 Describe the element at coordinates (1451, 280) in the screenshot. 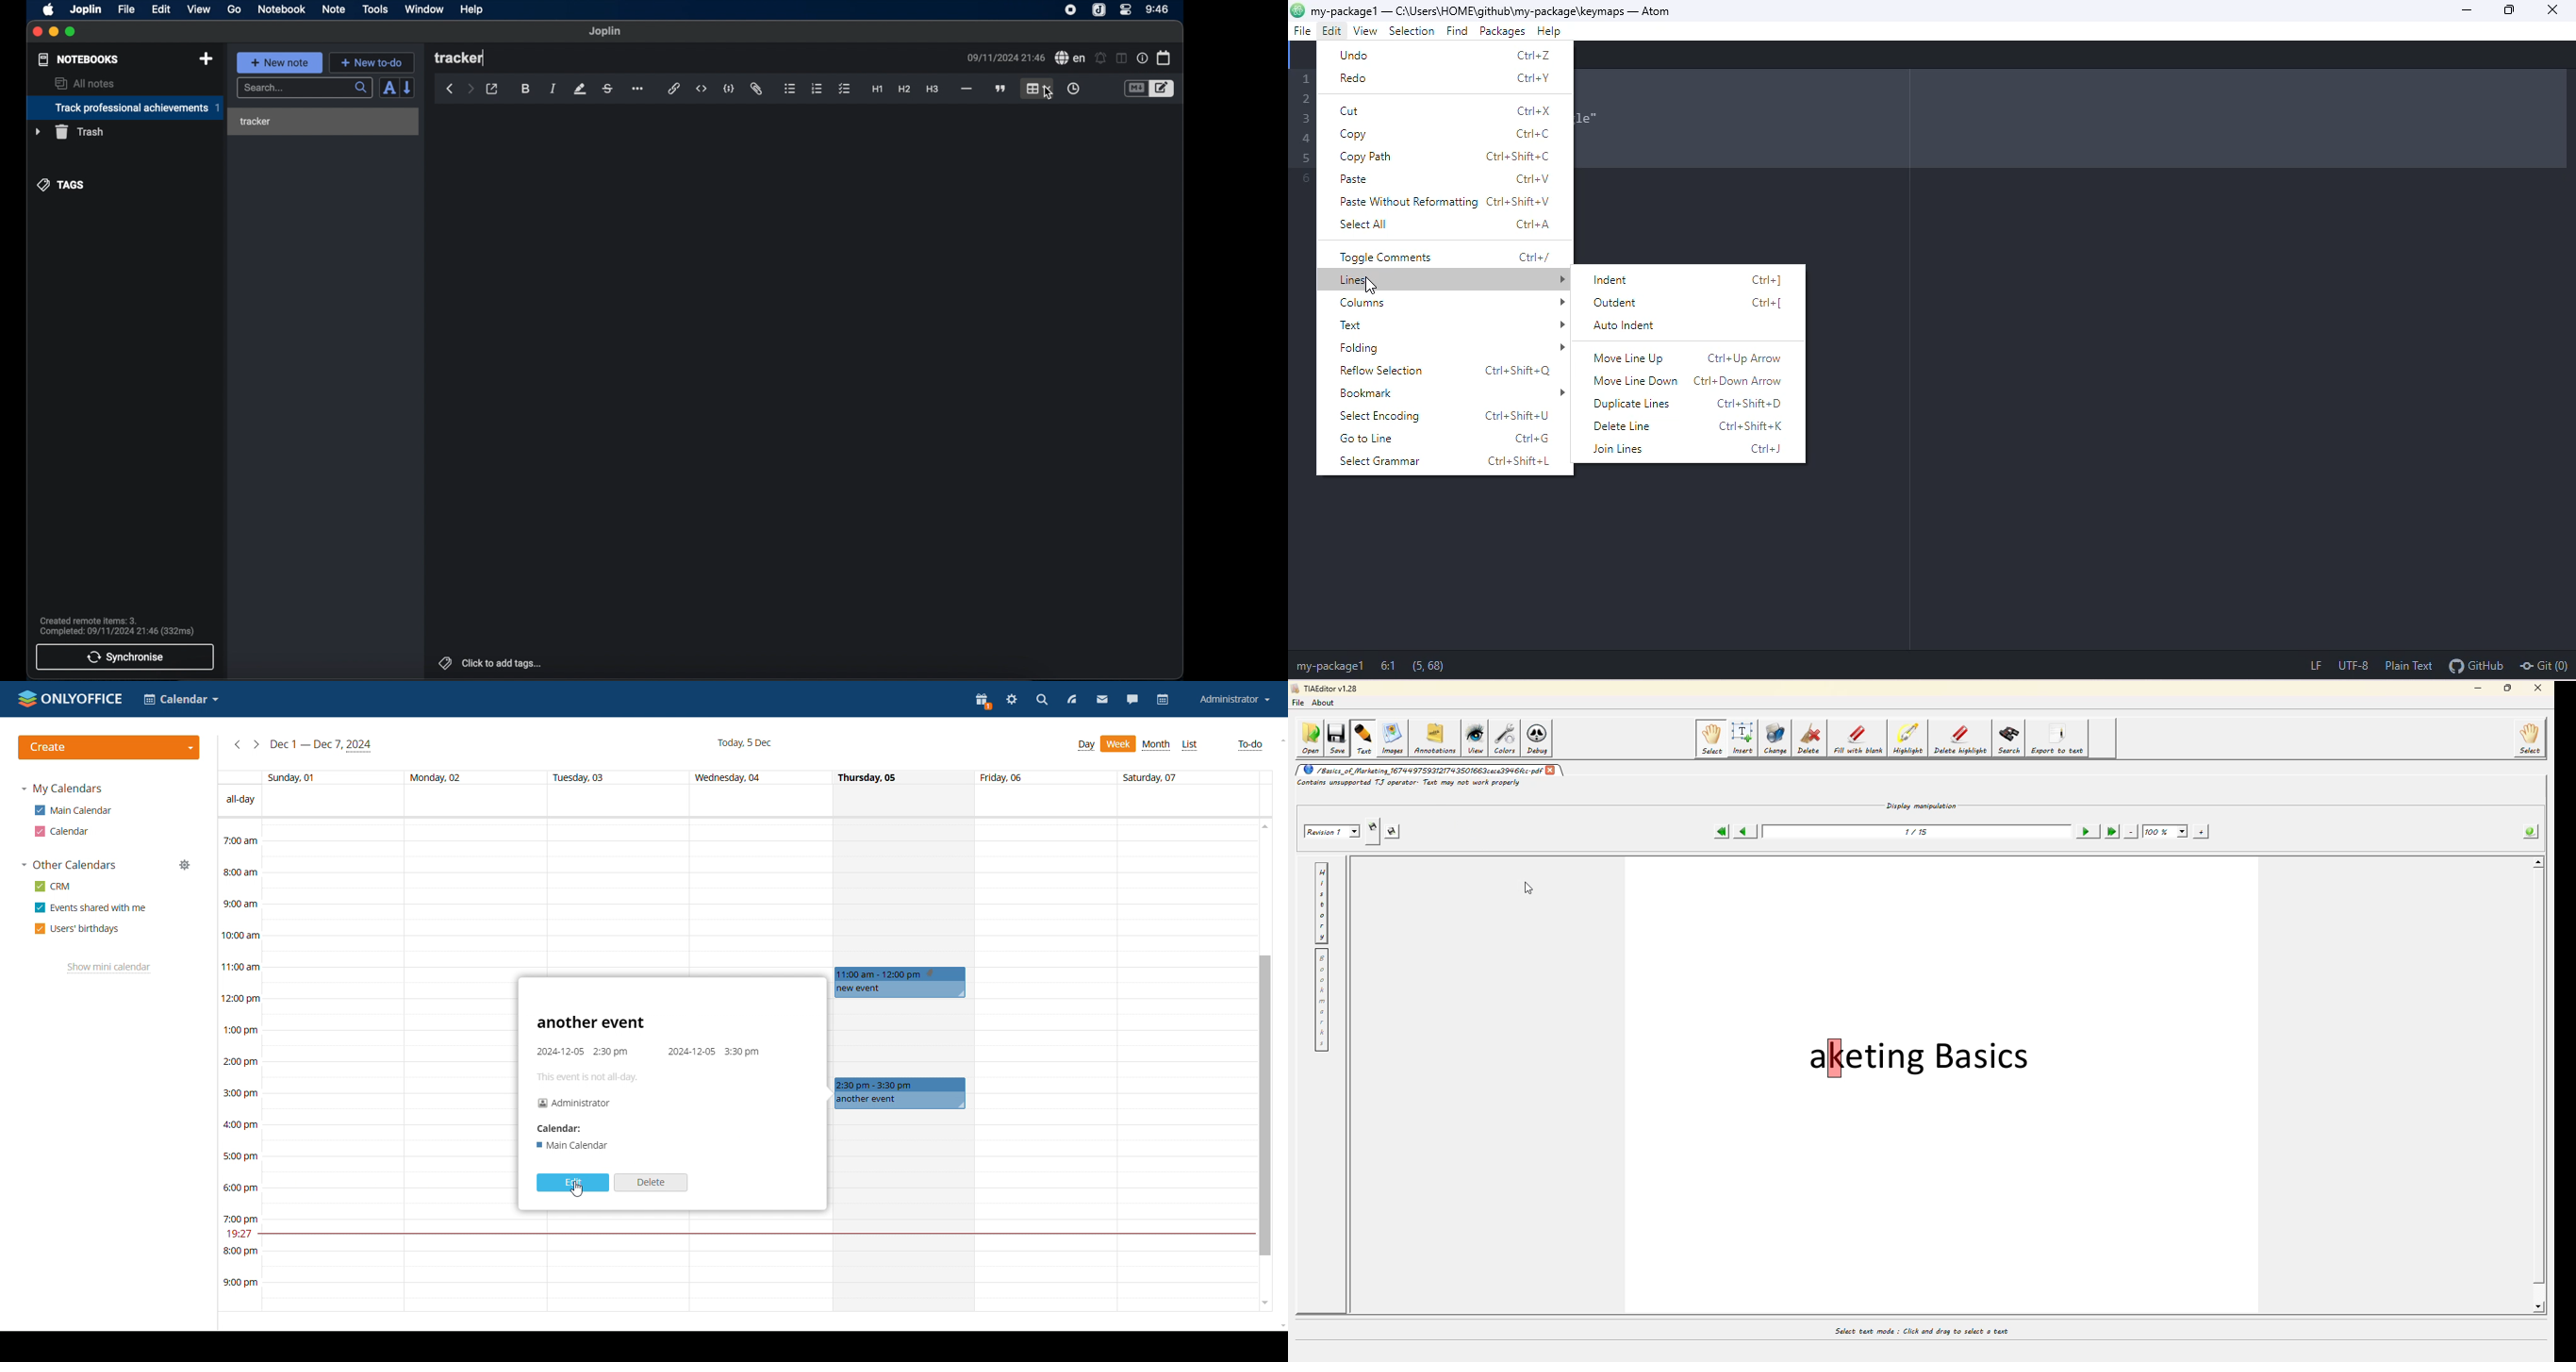

I see `lines` at that location.